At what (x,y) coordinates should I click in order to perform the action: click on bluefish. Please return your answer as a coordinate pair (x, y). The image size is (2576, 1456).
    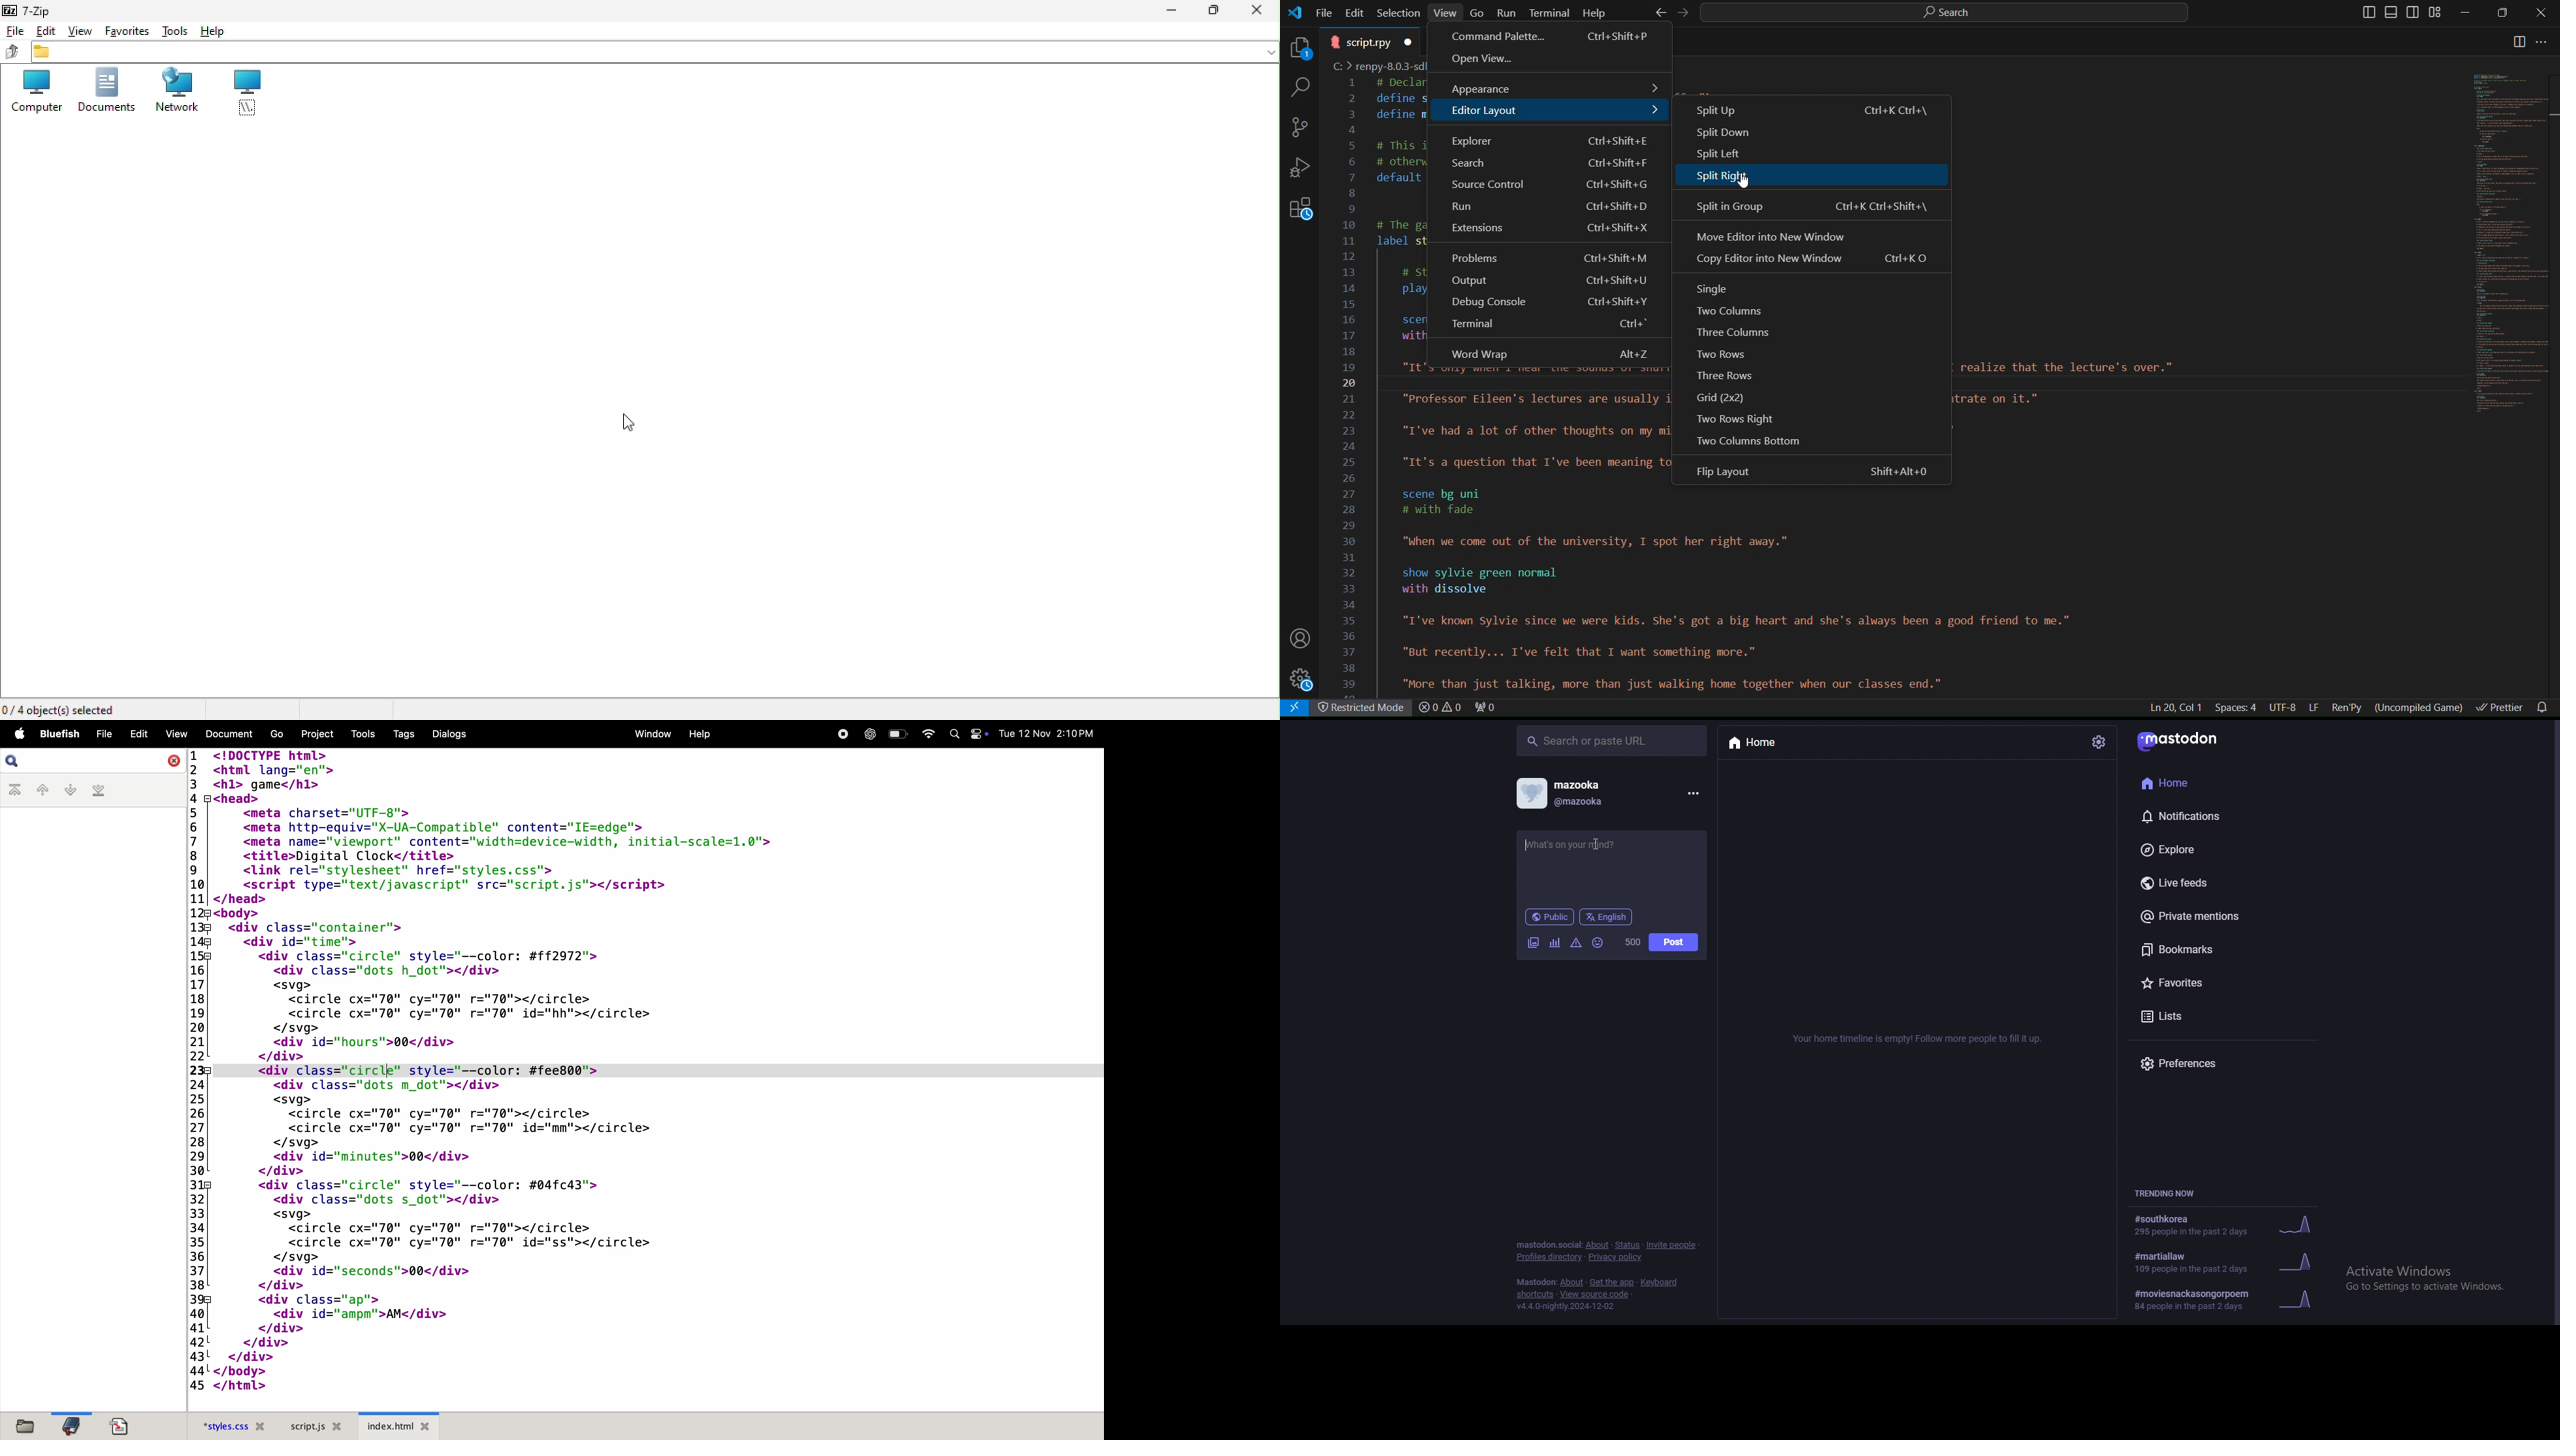
    Looking at the image, I should click on (59, 735).